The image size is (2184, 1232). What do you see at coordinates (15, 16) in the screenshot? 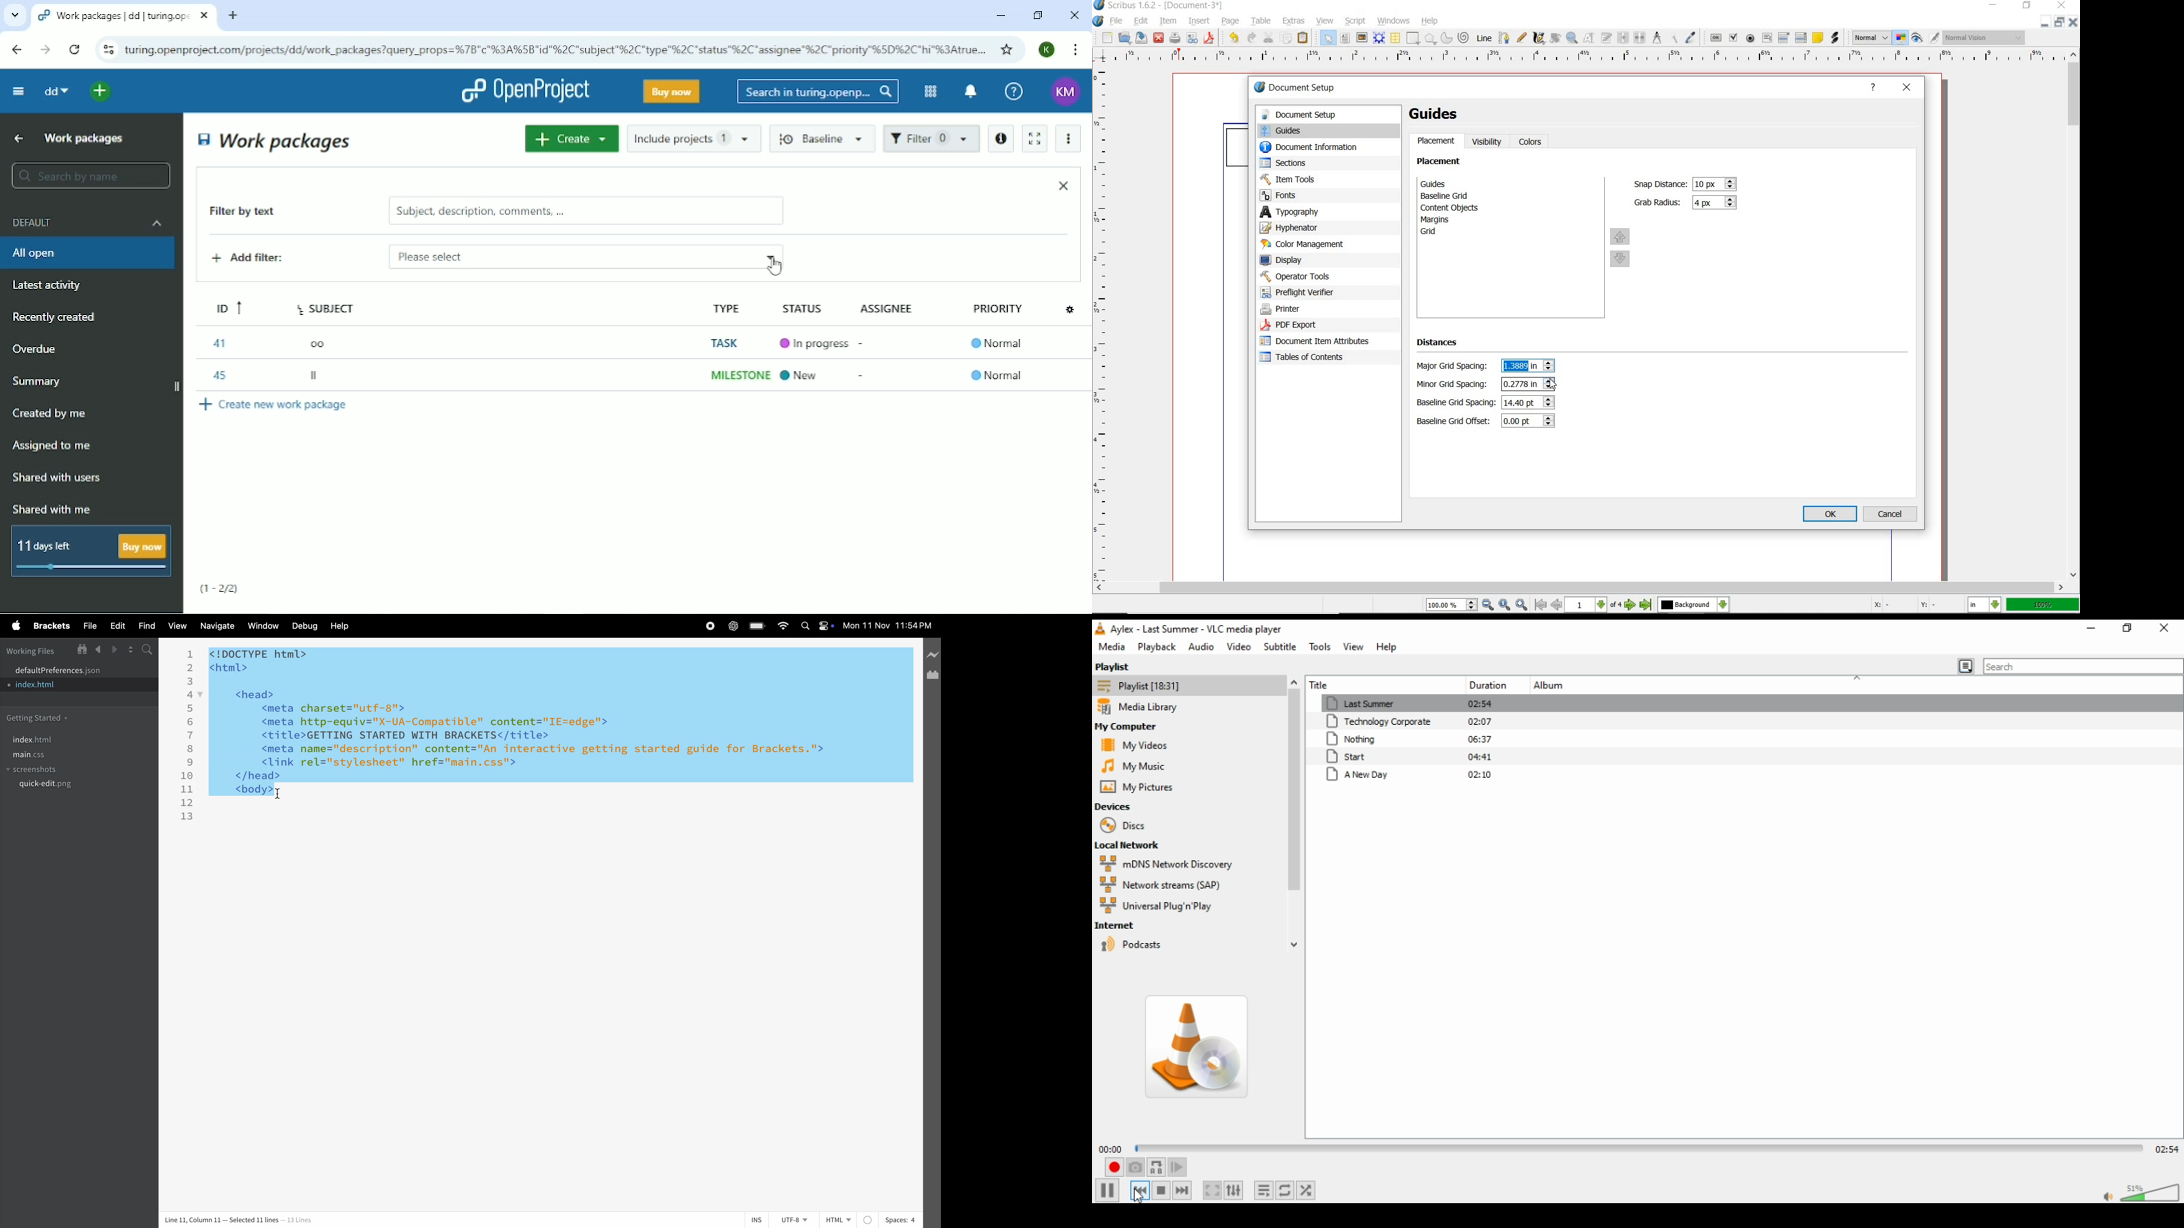
I see `Search tabs` at bounding box center [15, 16].